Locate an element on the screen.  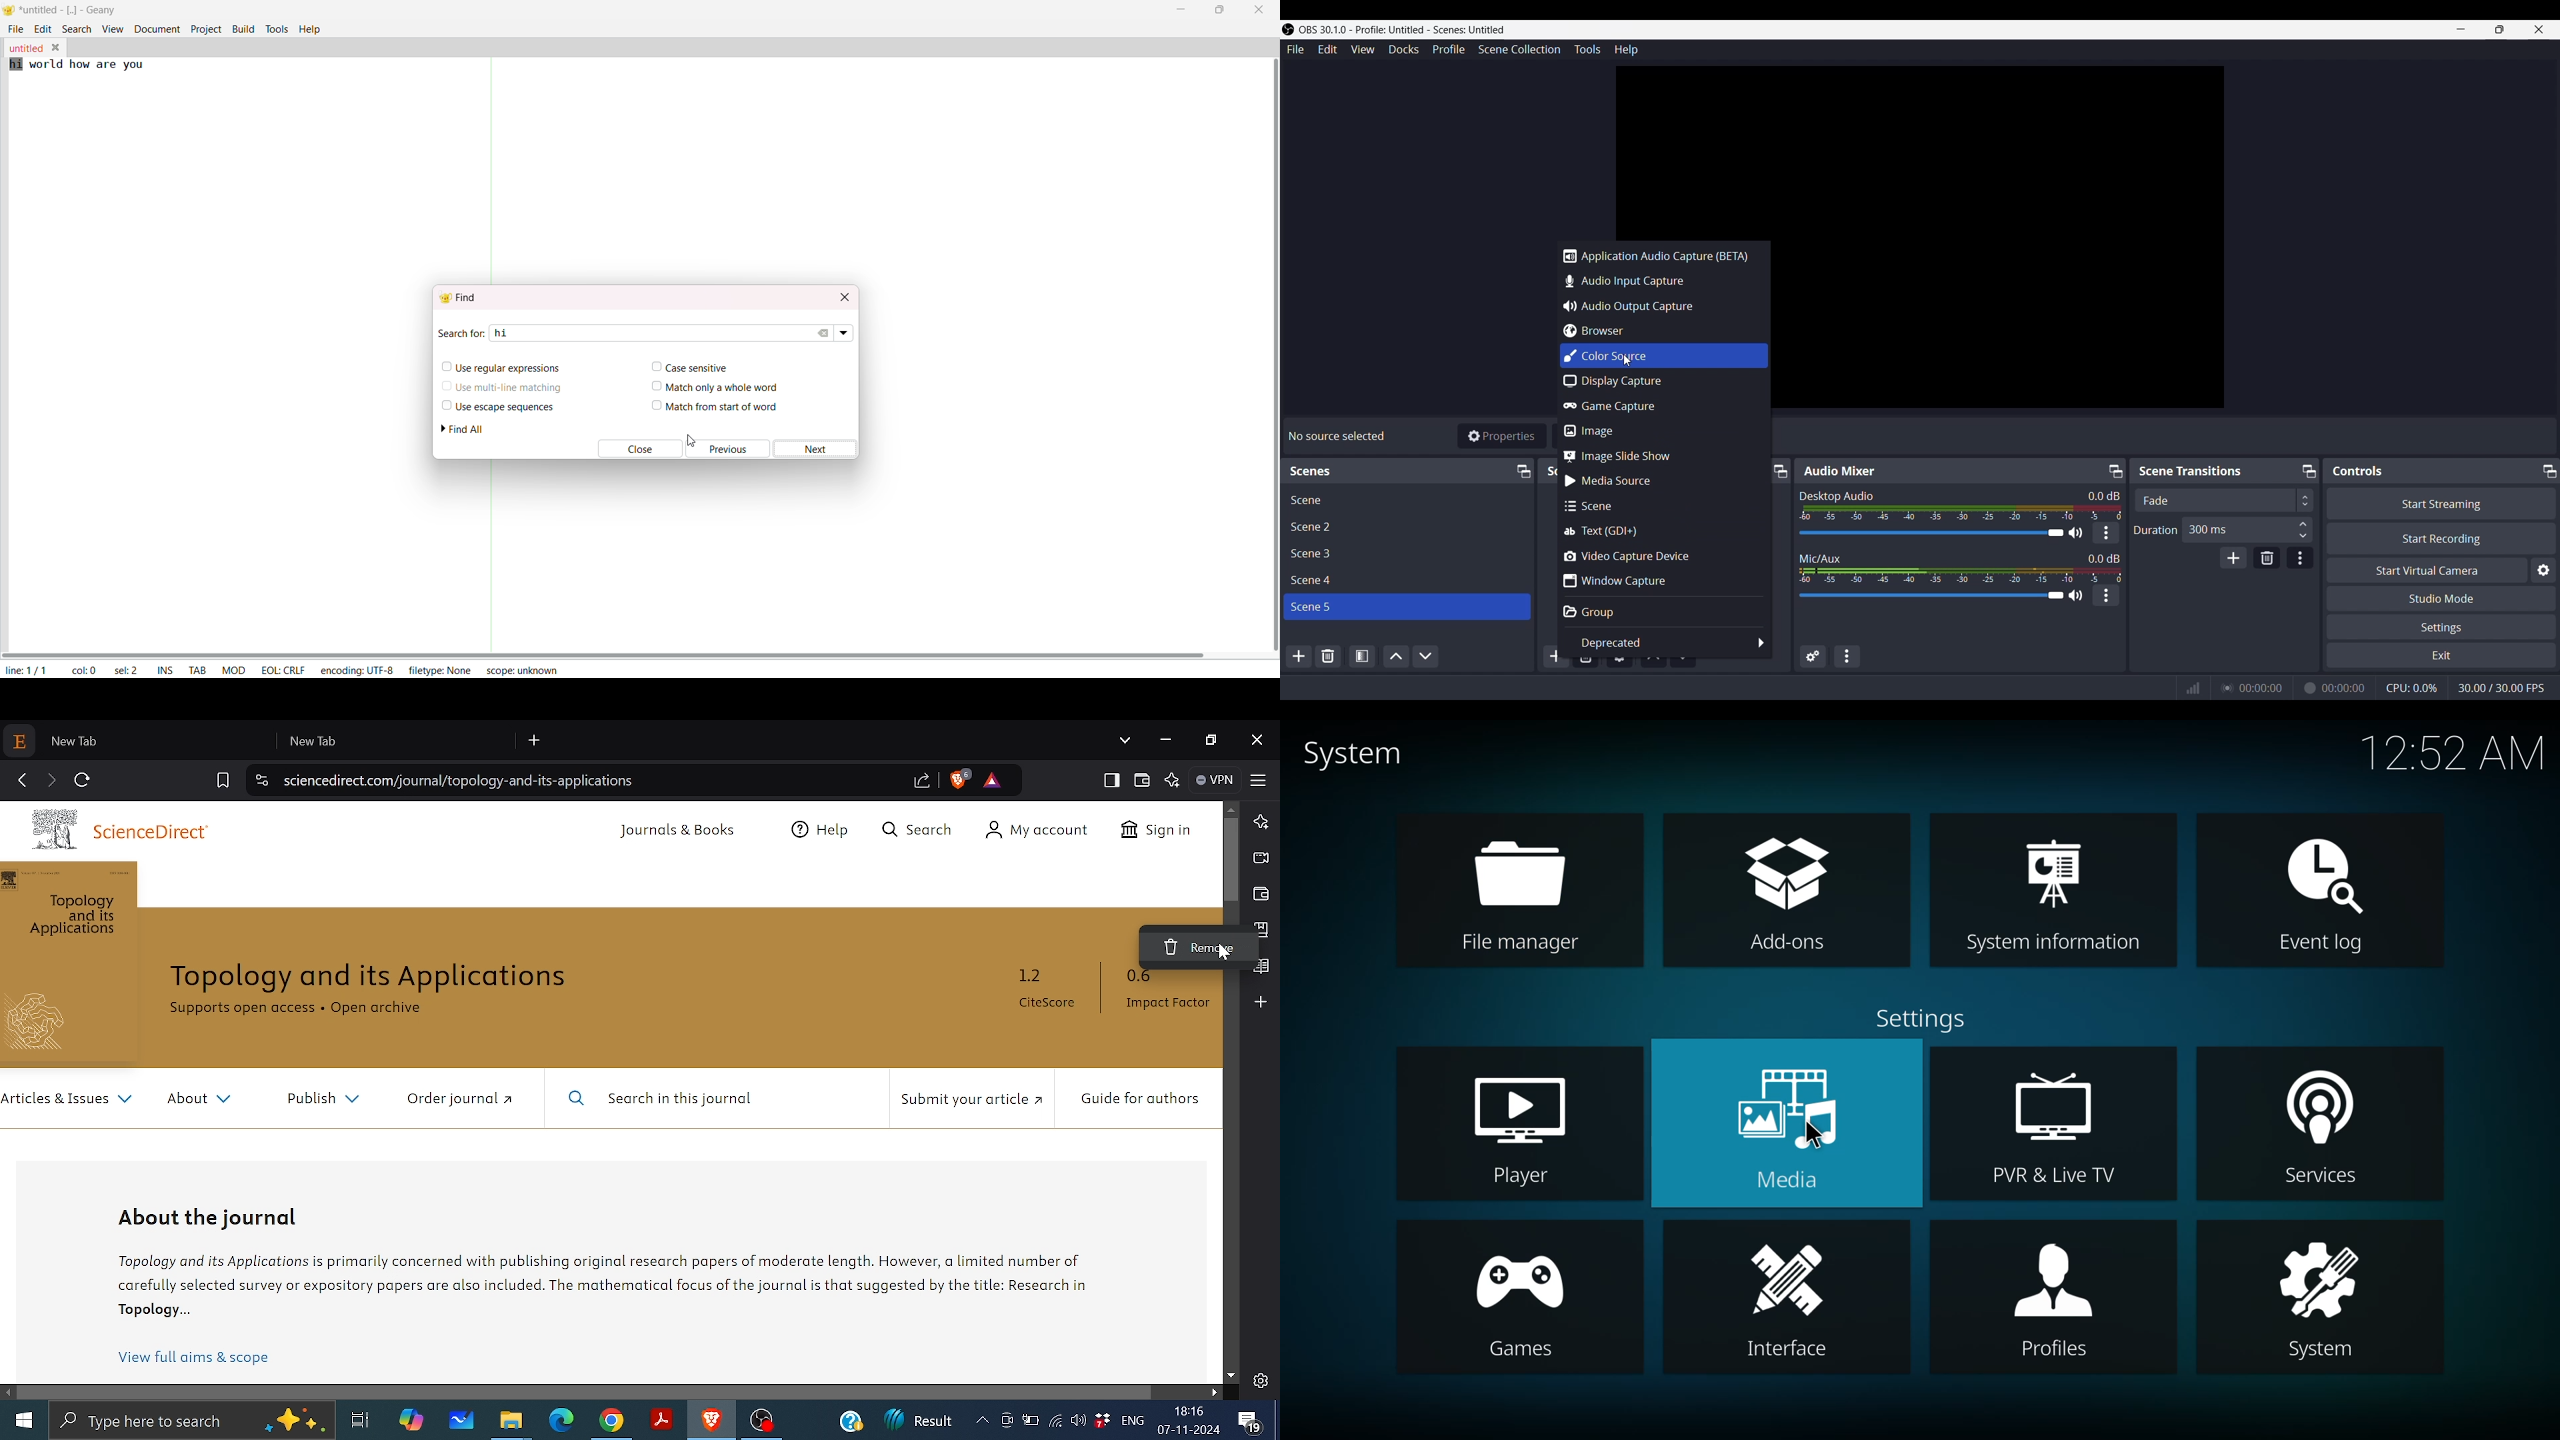
00:00:00 is located at coordinates (2345, 688).